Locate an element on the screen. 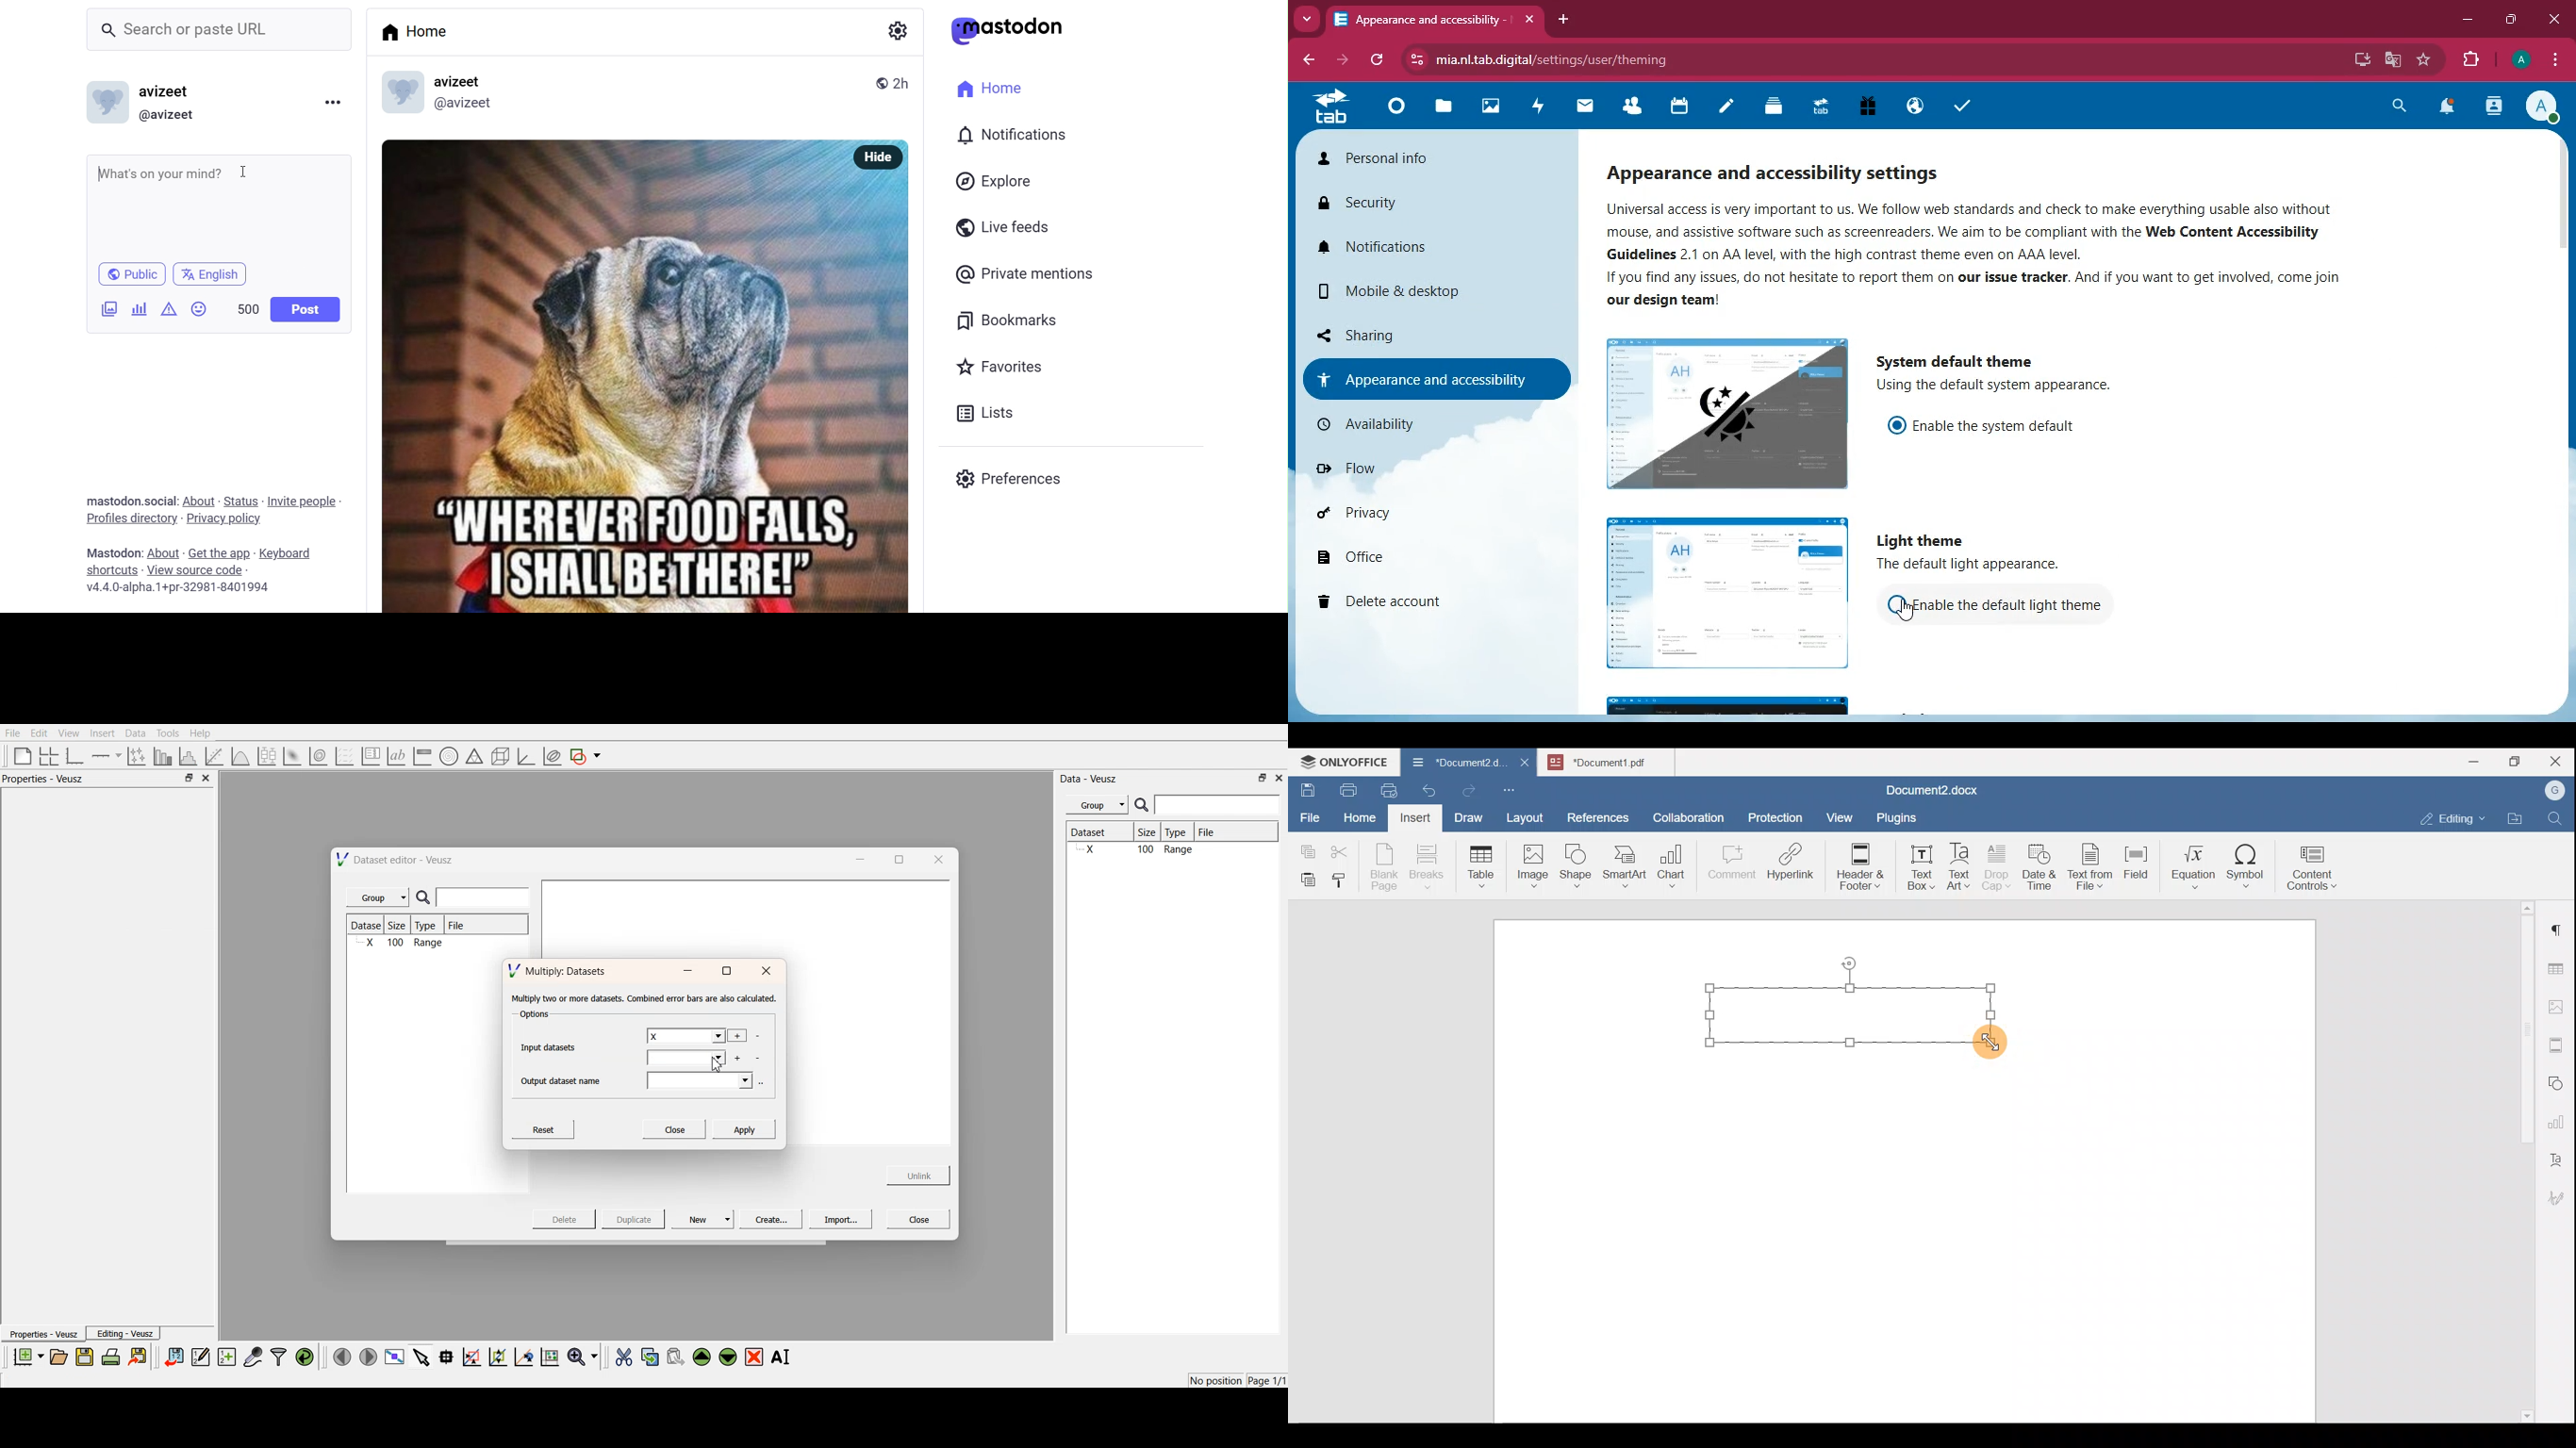 The width and height of the screenshot is (2576, 1456). Bookmarks is located at coordinates (1017, 322).